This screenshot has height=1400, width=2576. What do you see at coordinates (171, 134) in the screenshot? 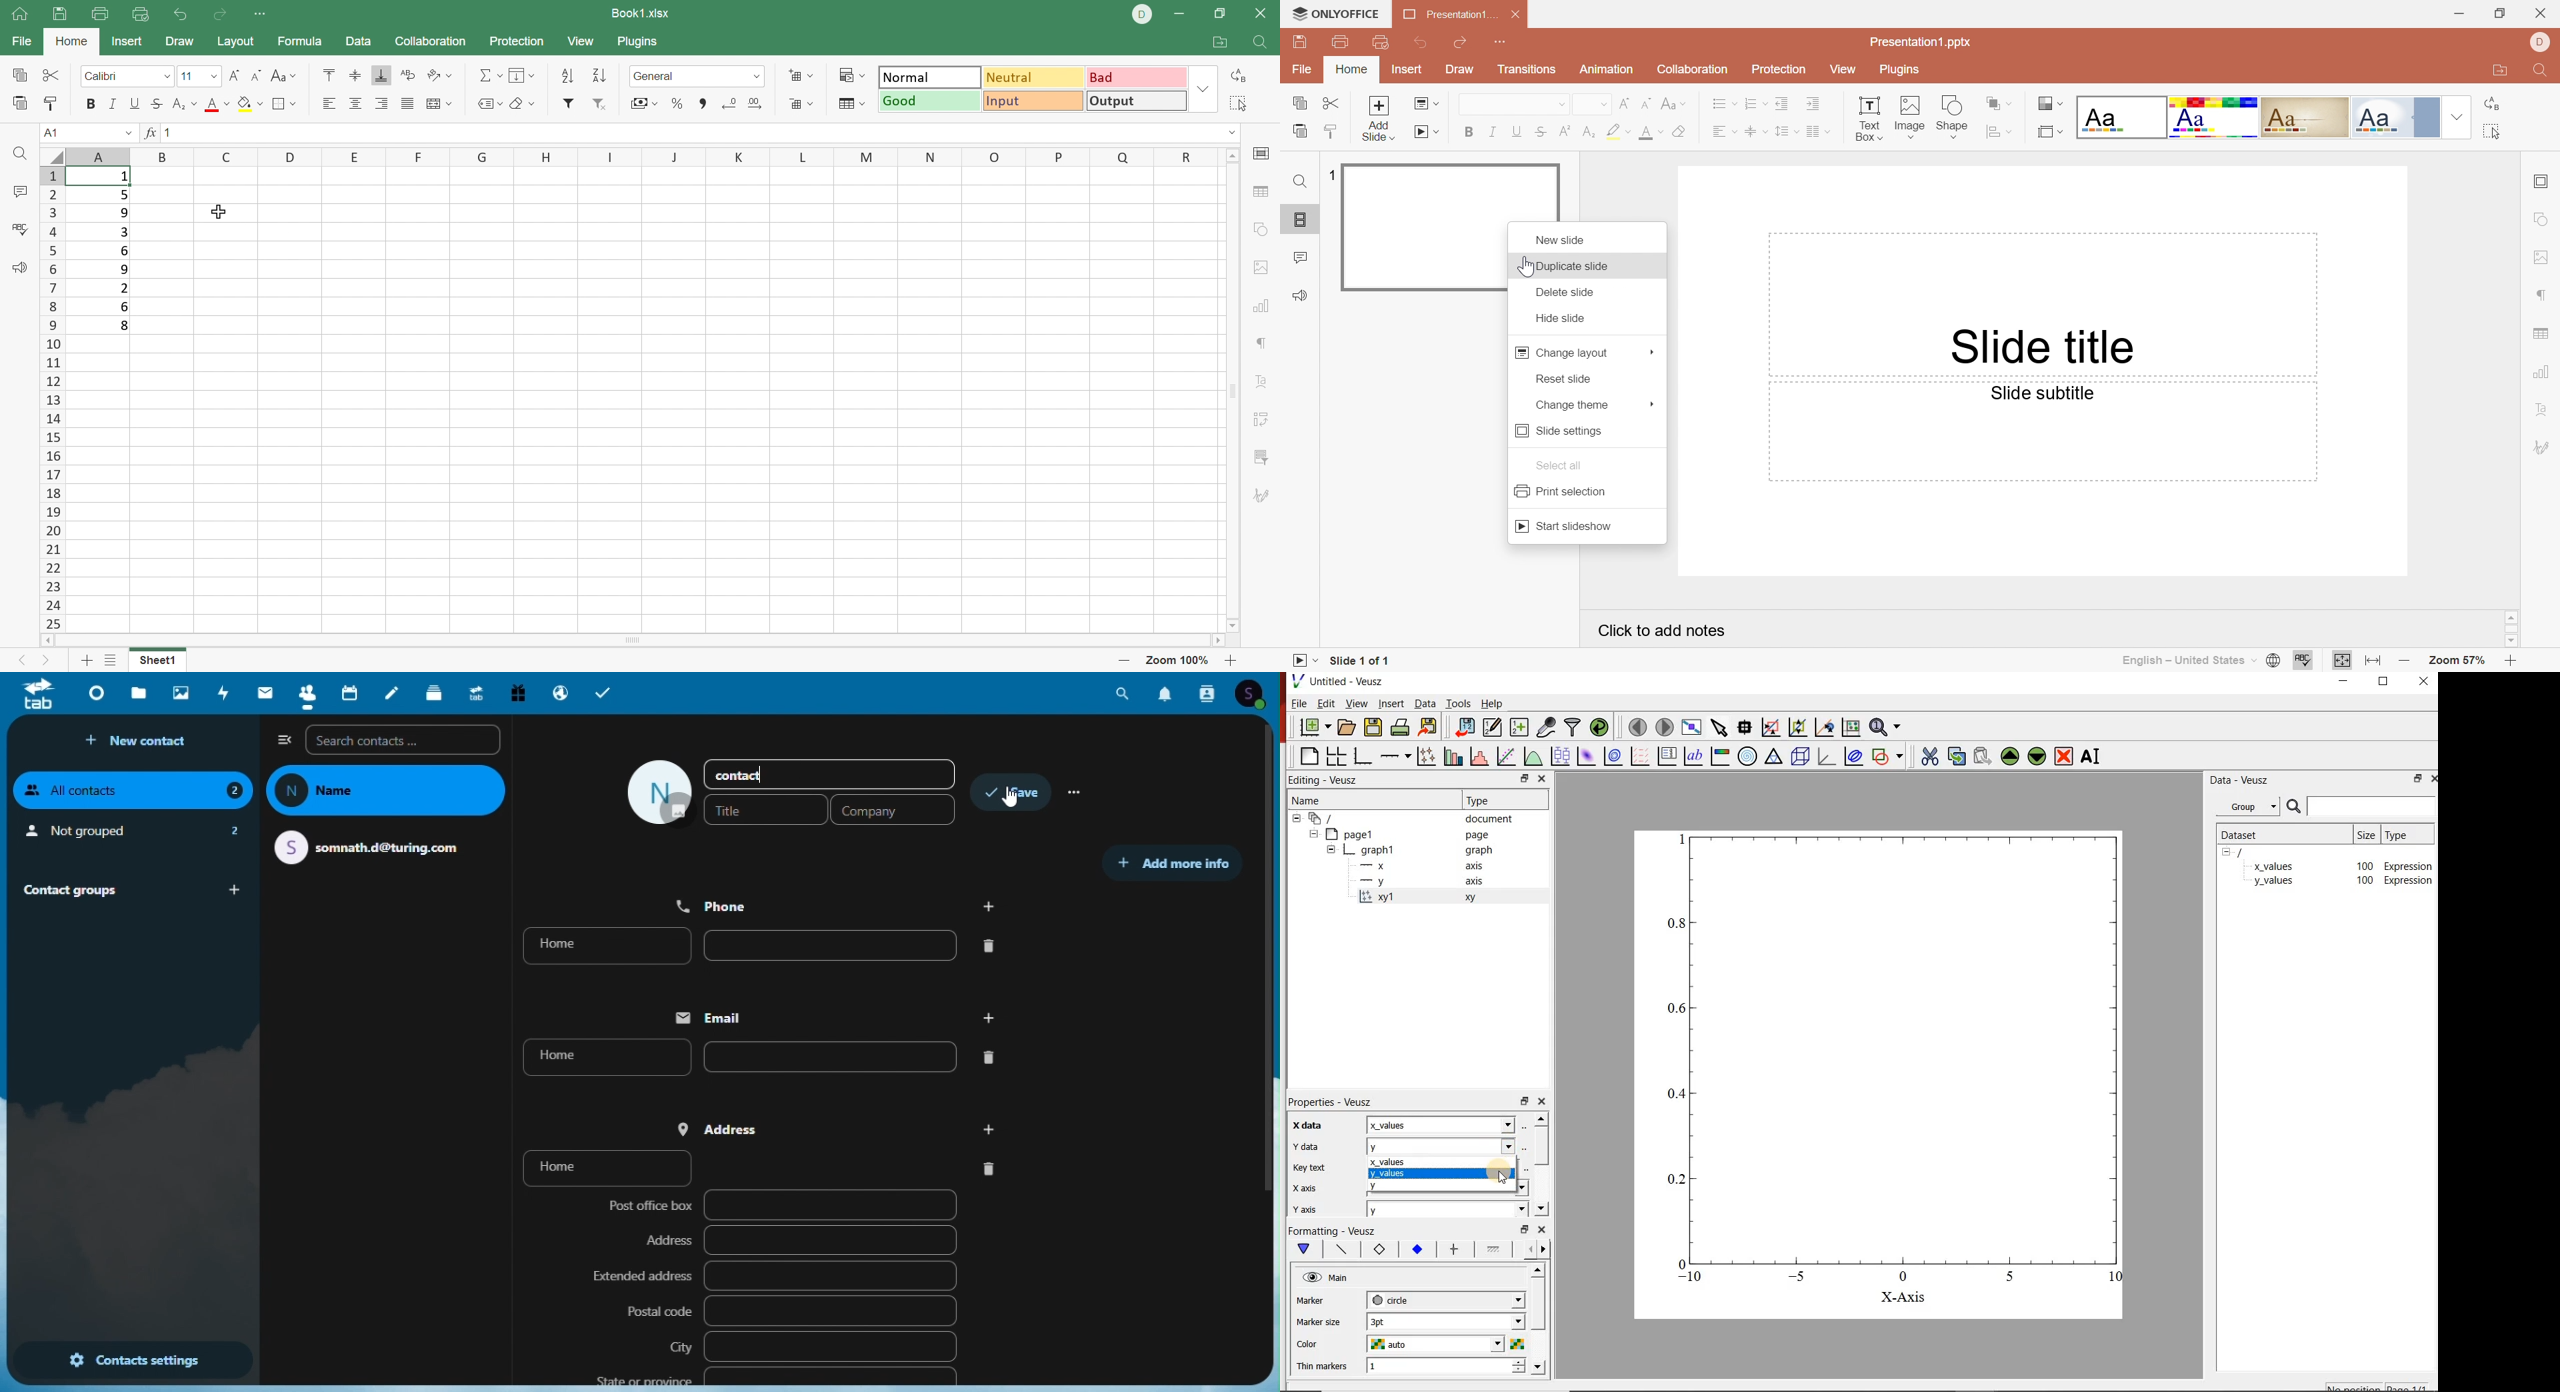
I see `1` at bounding box center [171, 134].